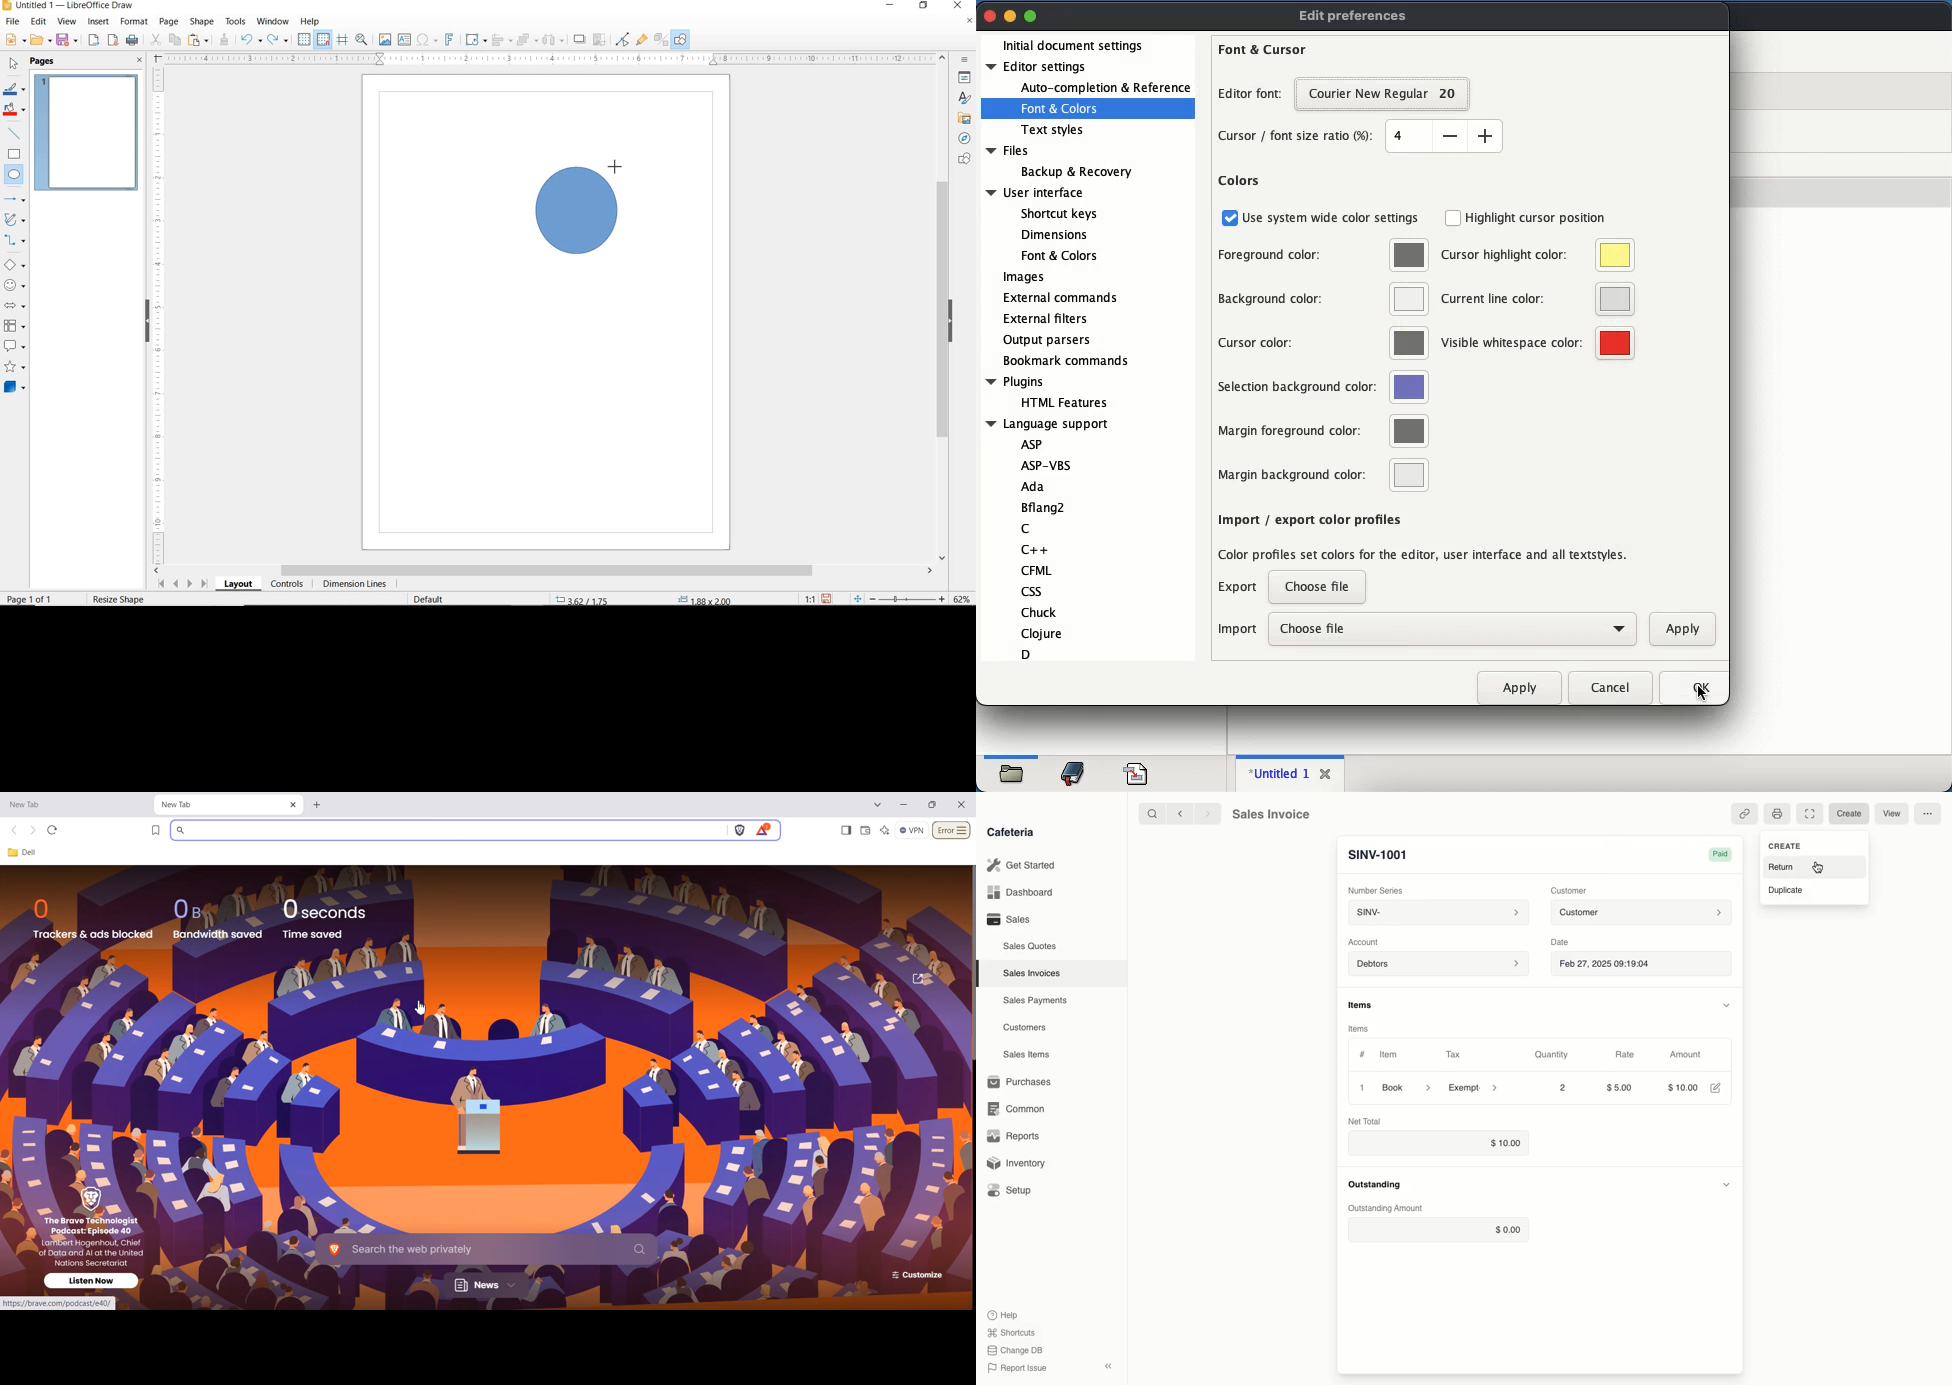  What do you see at coordinates (961, 100) in the screenshot?
I see `STYLES` at bounding box center [961, 100].